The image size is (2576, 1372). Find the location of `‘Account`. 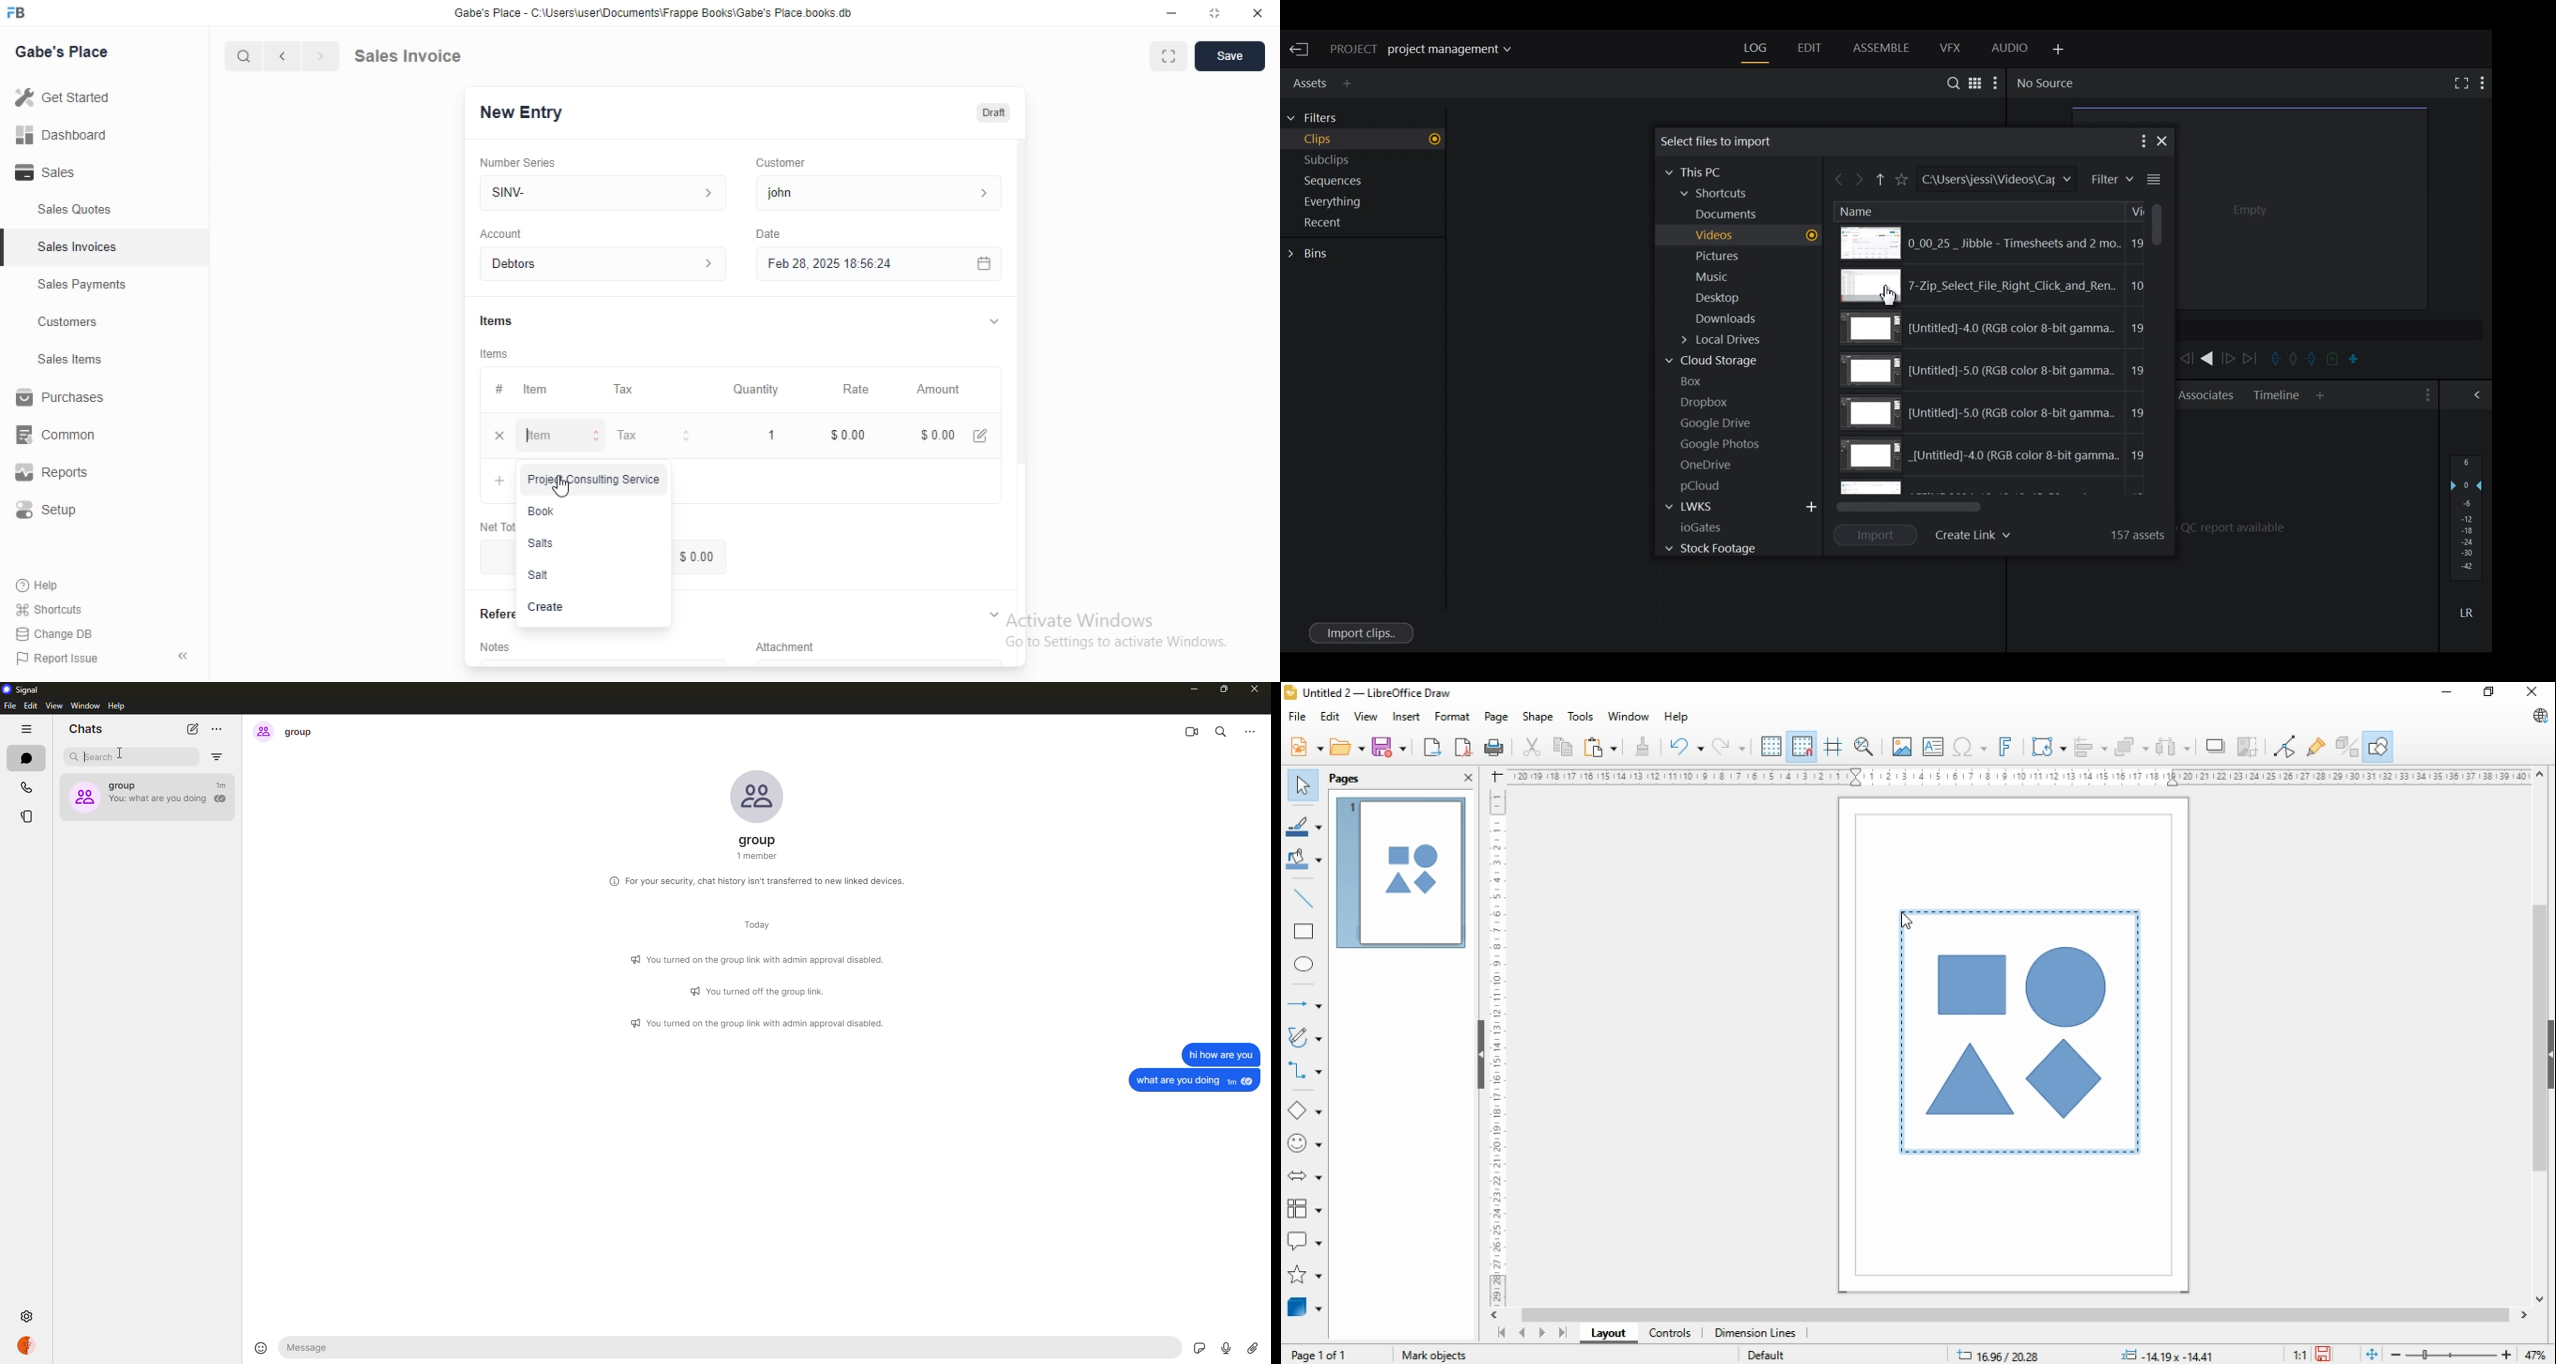

‘Account is located at coordinates (501, 233).